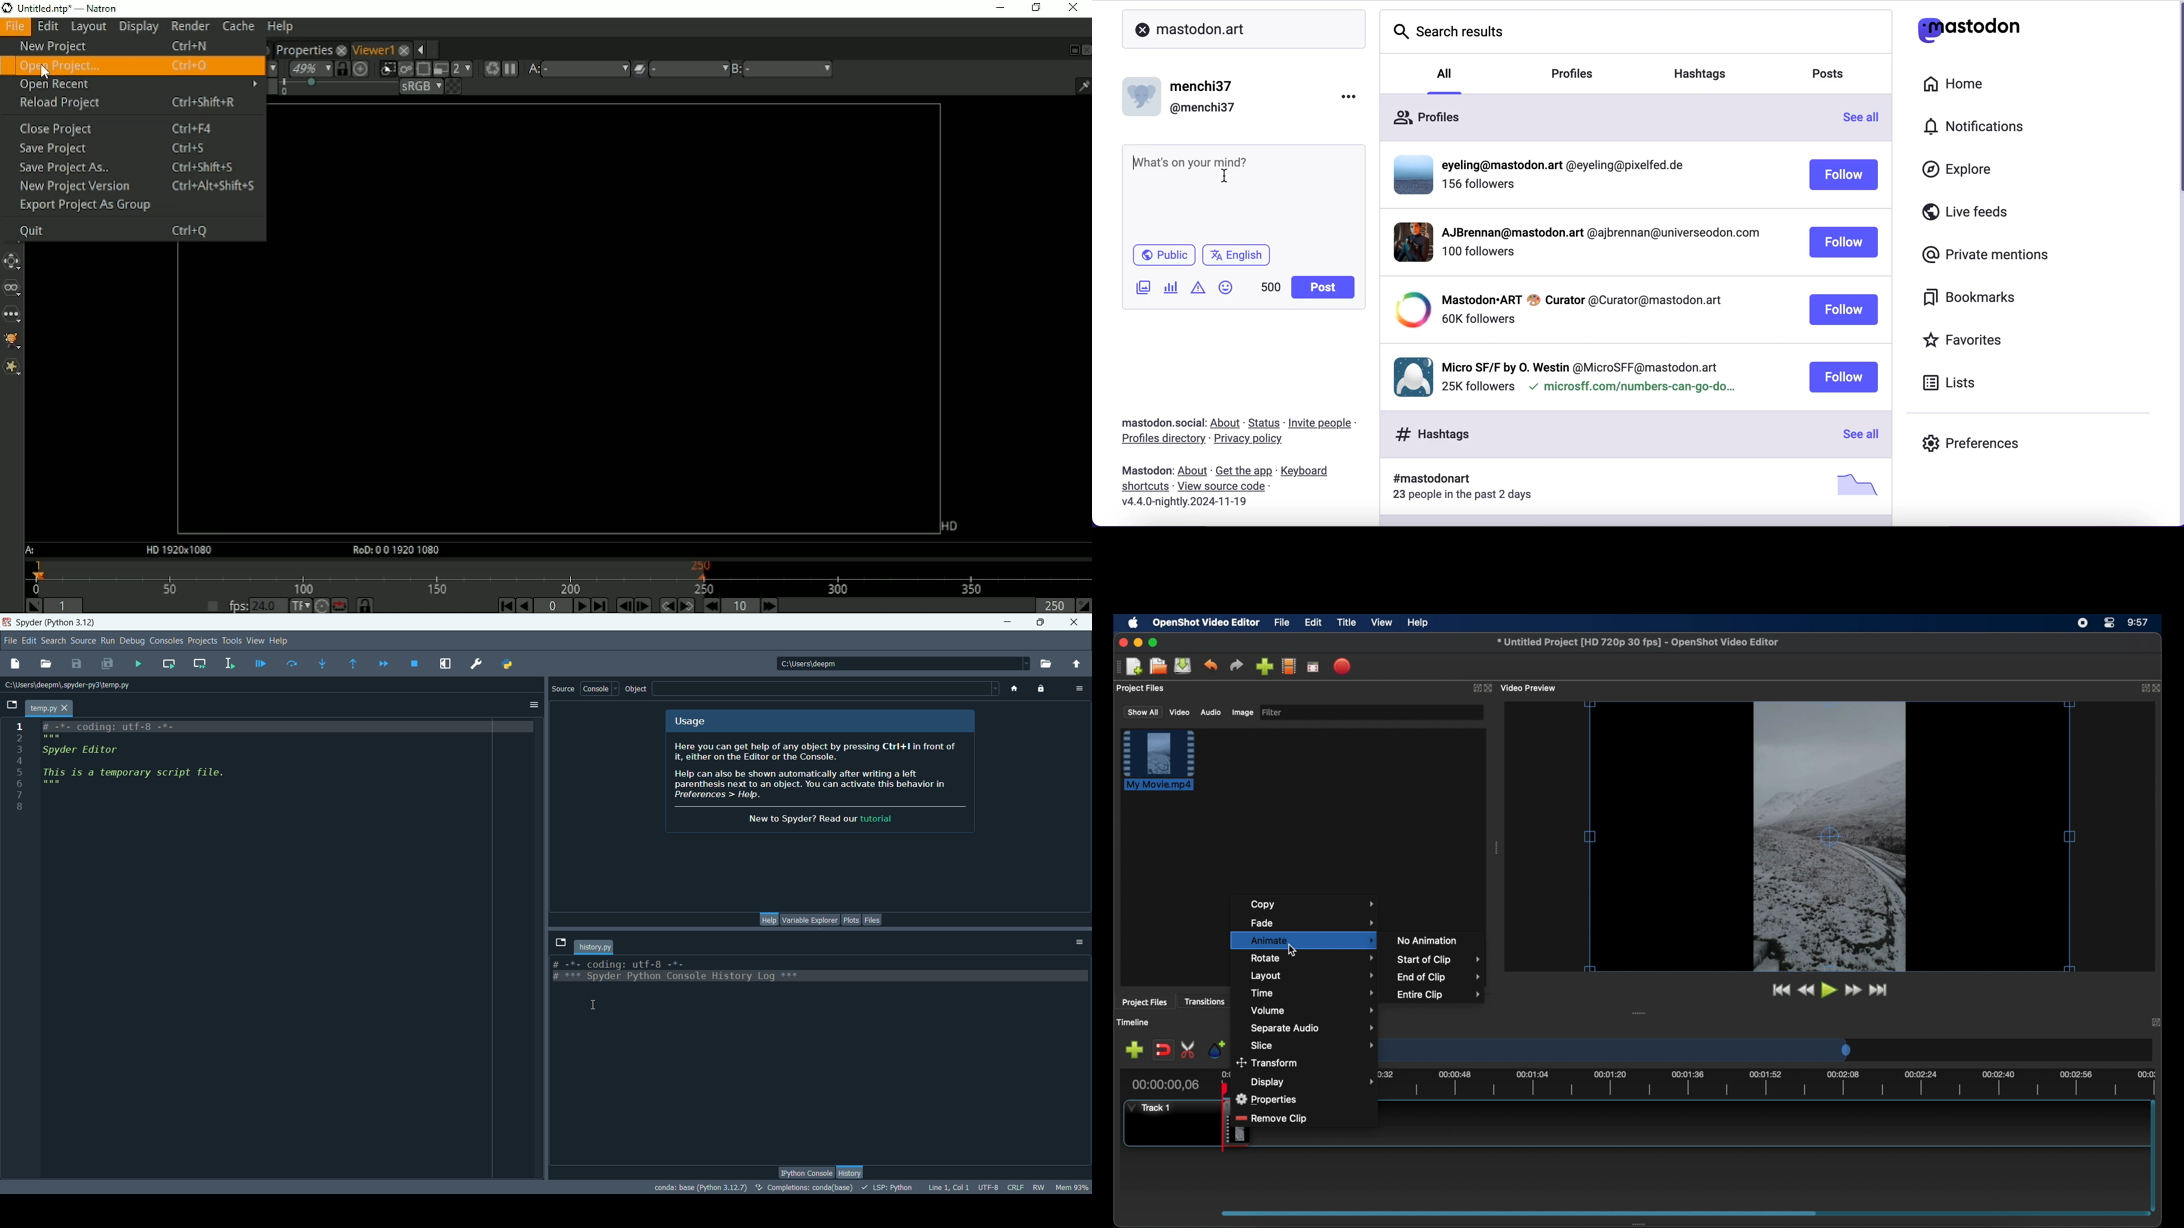 This screenshot has height=1232, width=2184. What do you see at coordinates (165, 640) in the screenshot?
I see `consoles` at bounding box center [165, 640].